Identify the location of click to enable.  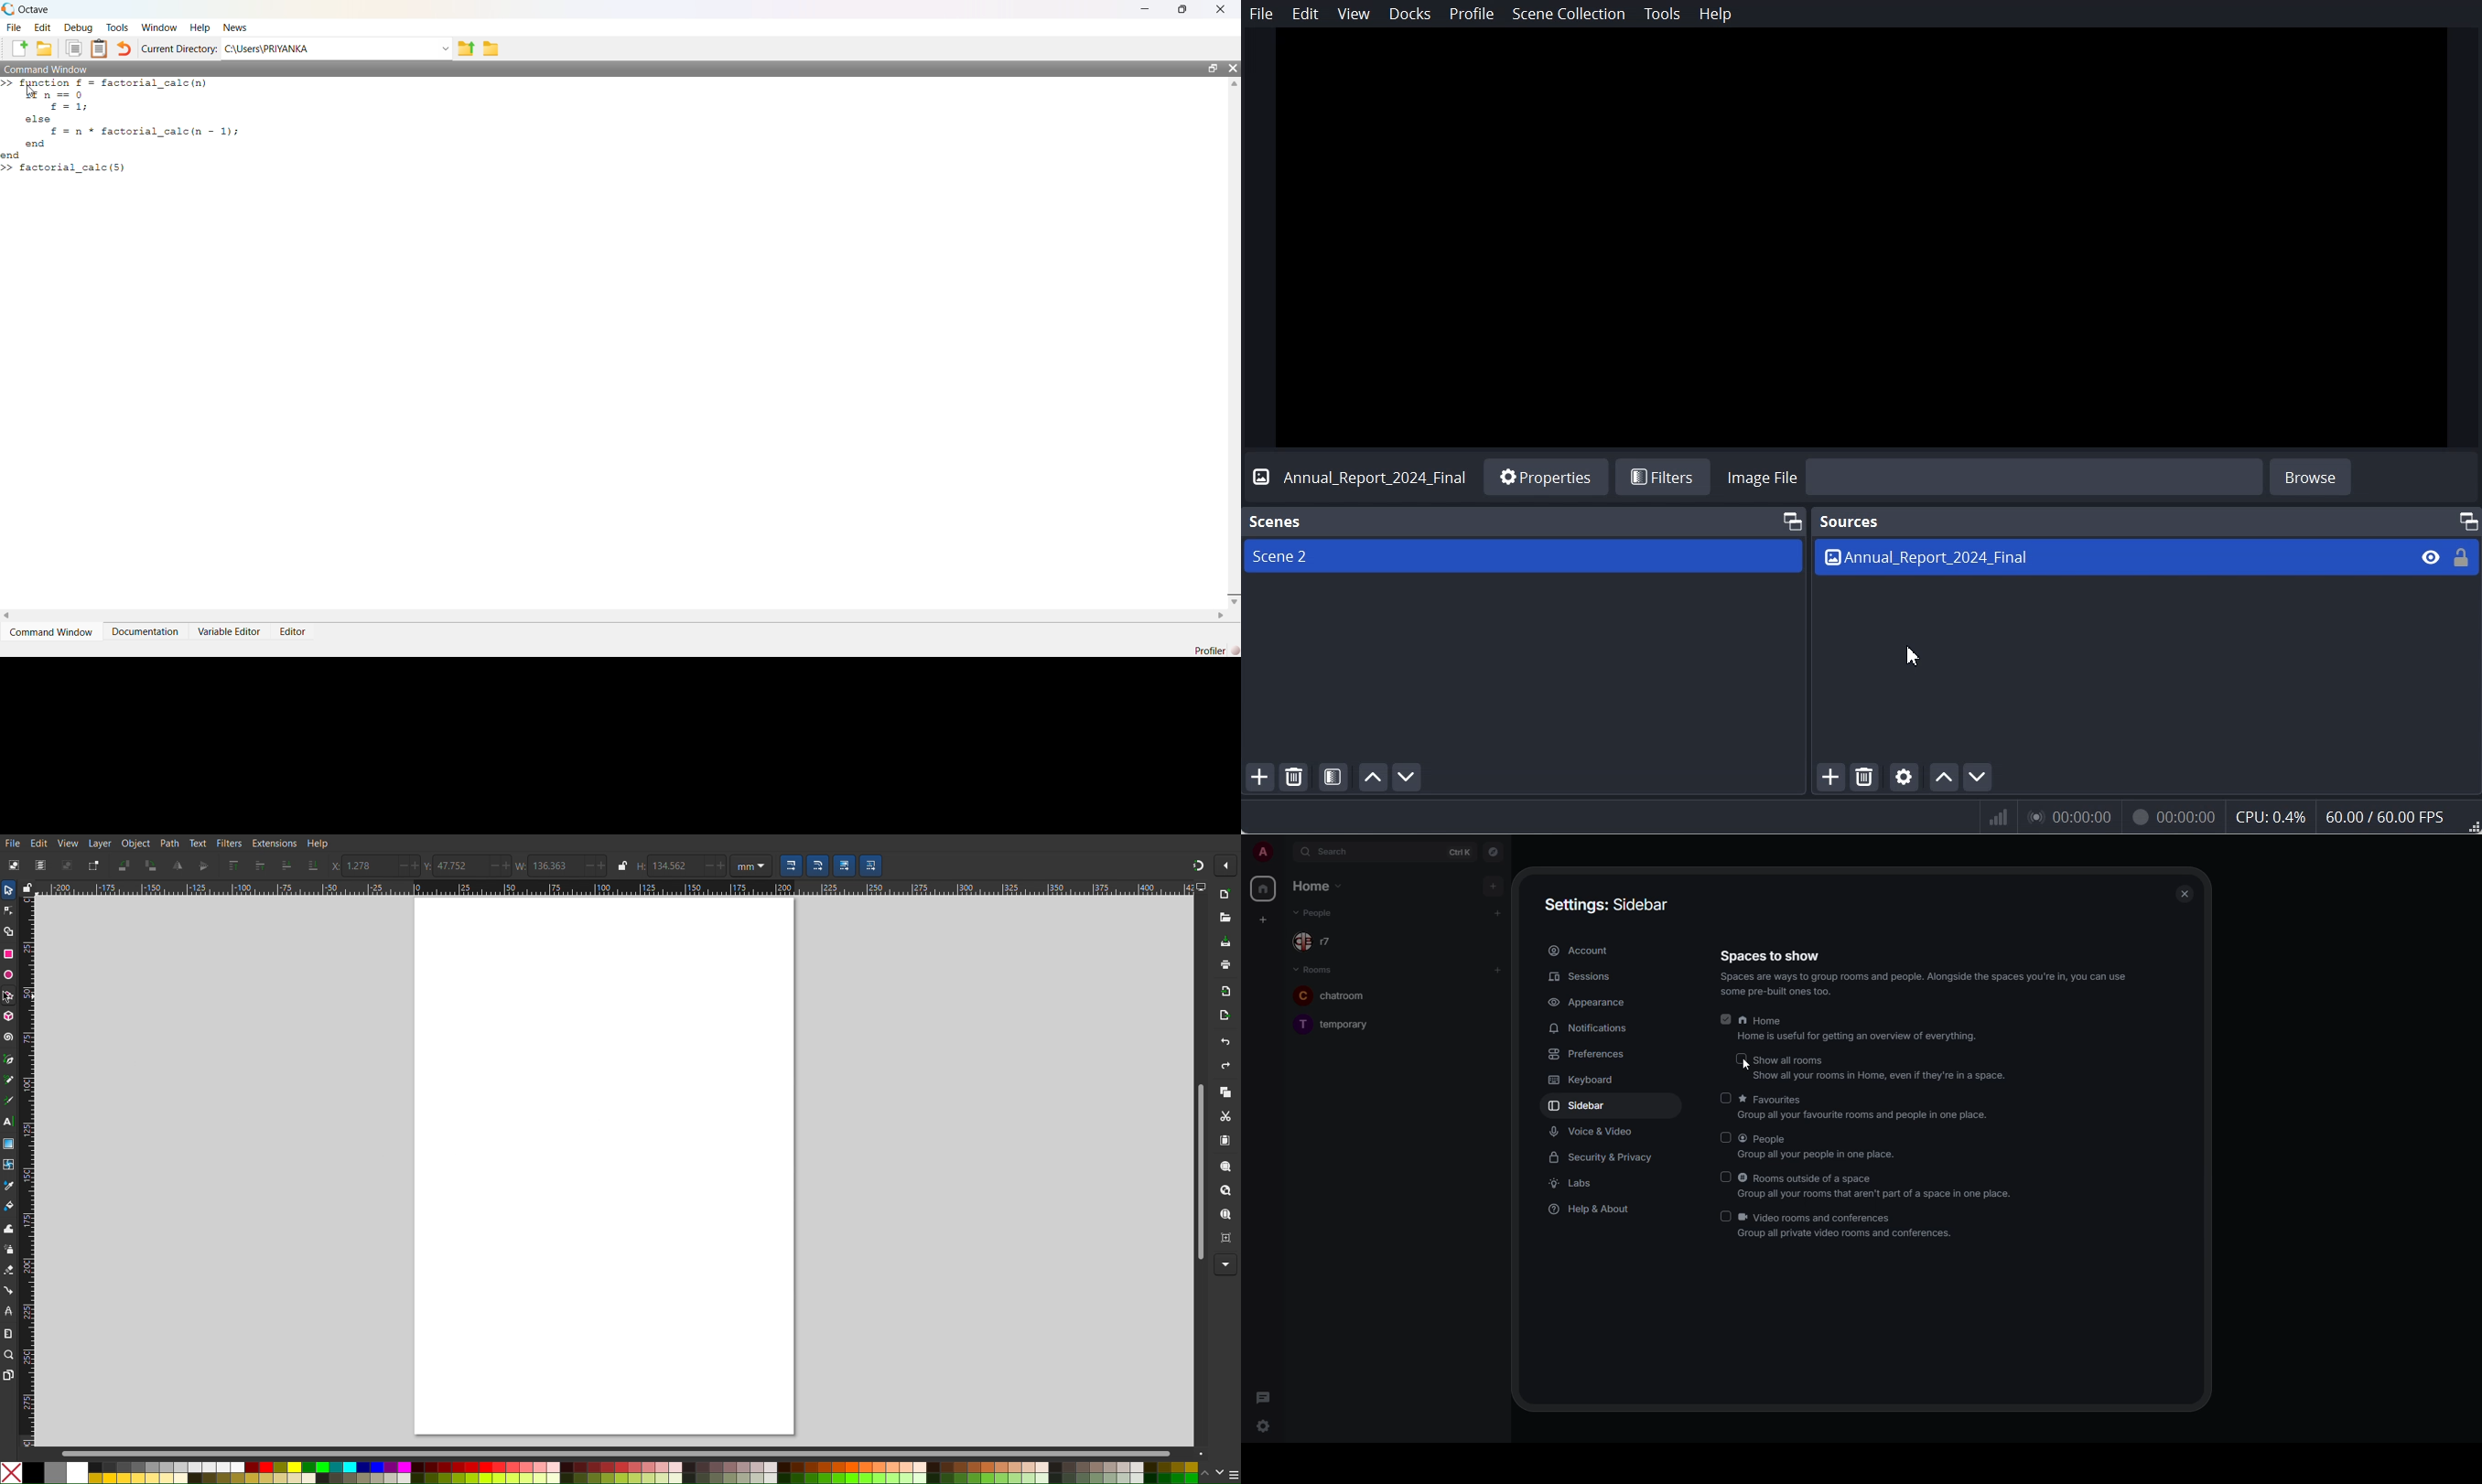
(1724, 1137).